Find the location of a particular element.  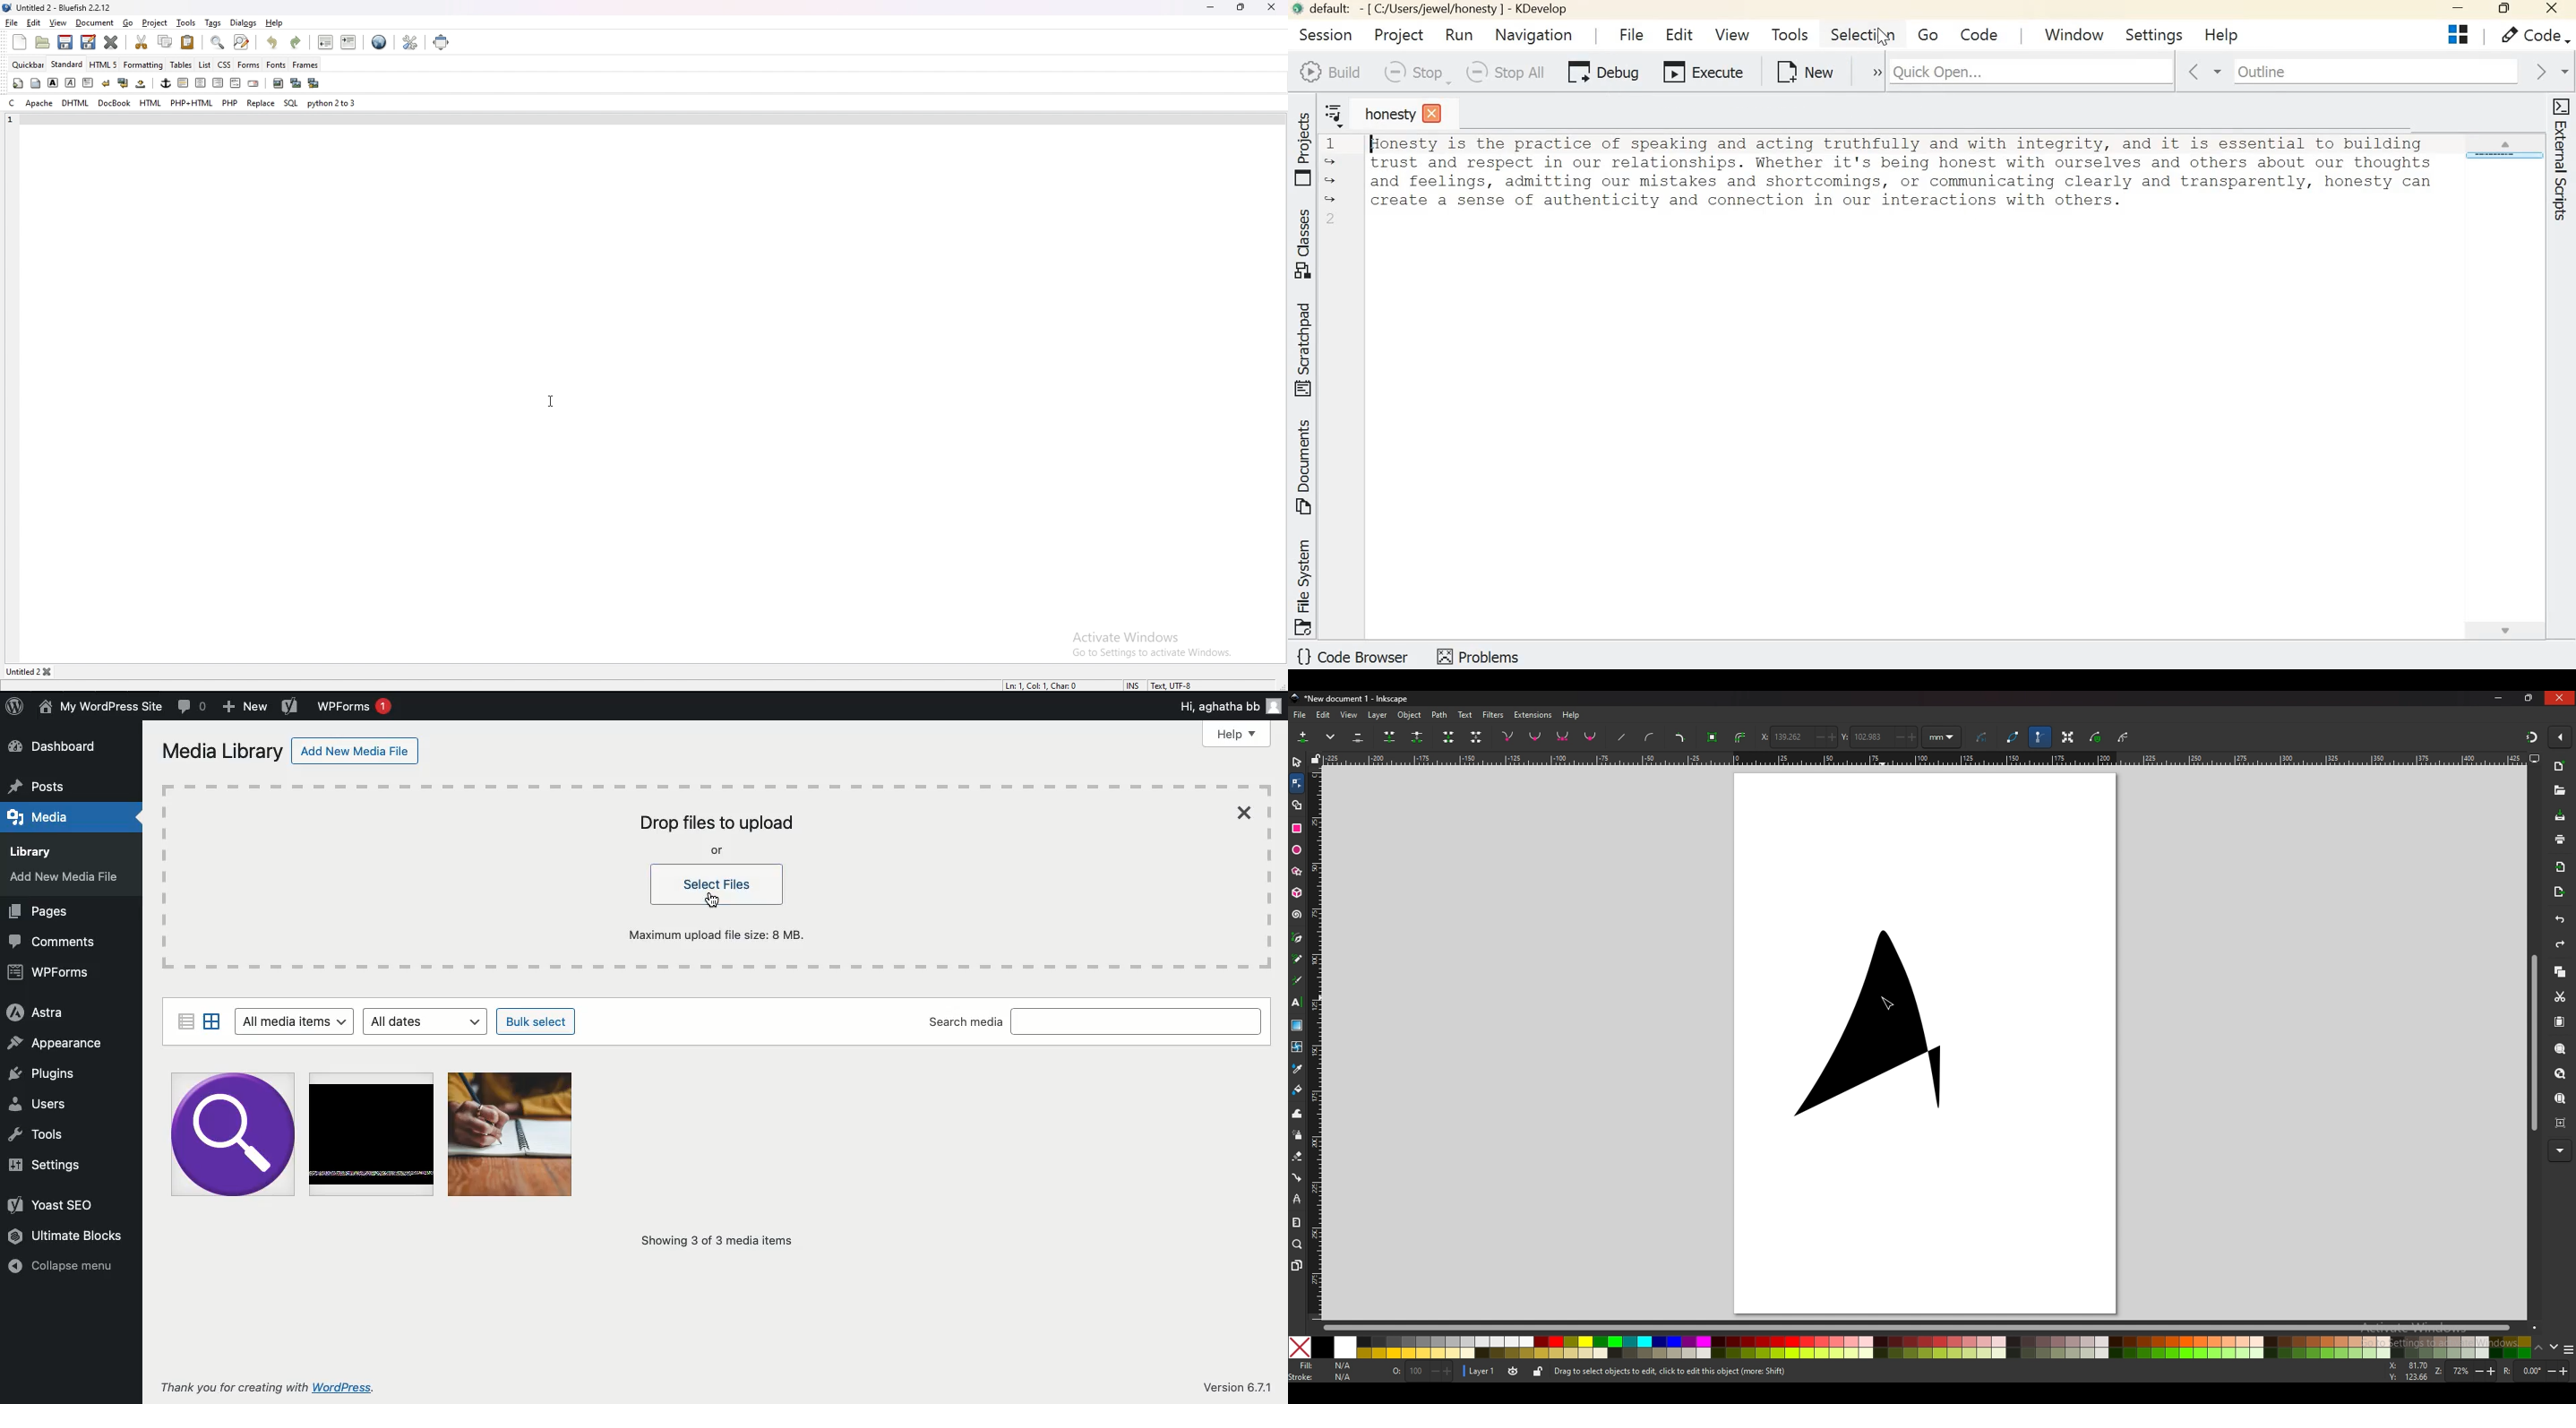

save is located at coordinates (66, 42).